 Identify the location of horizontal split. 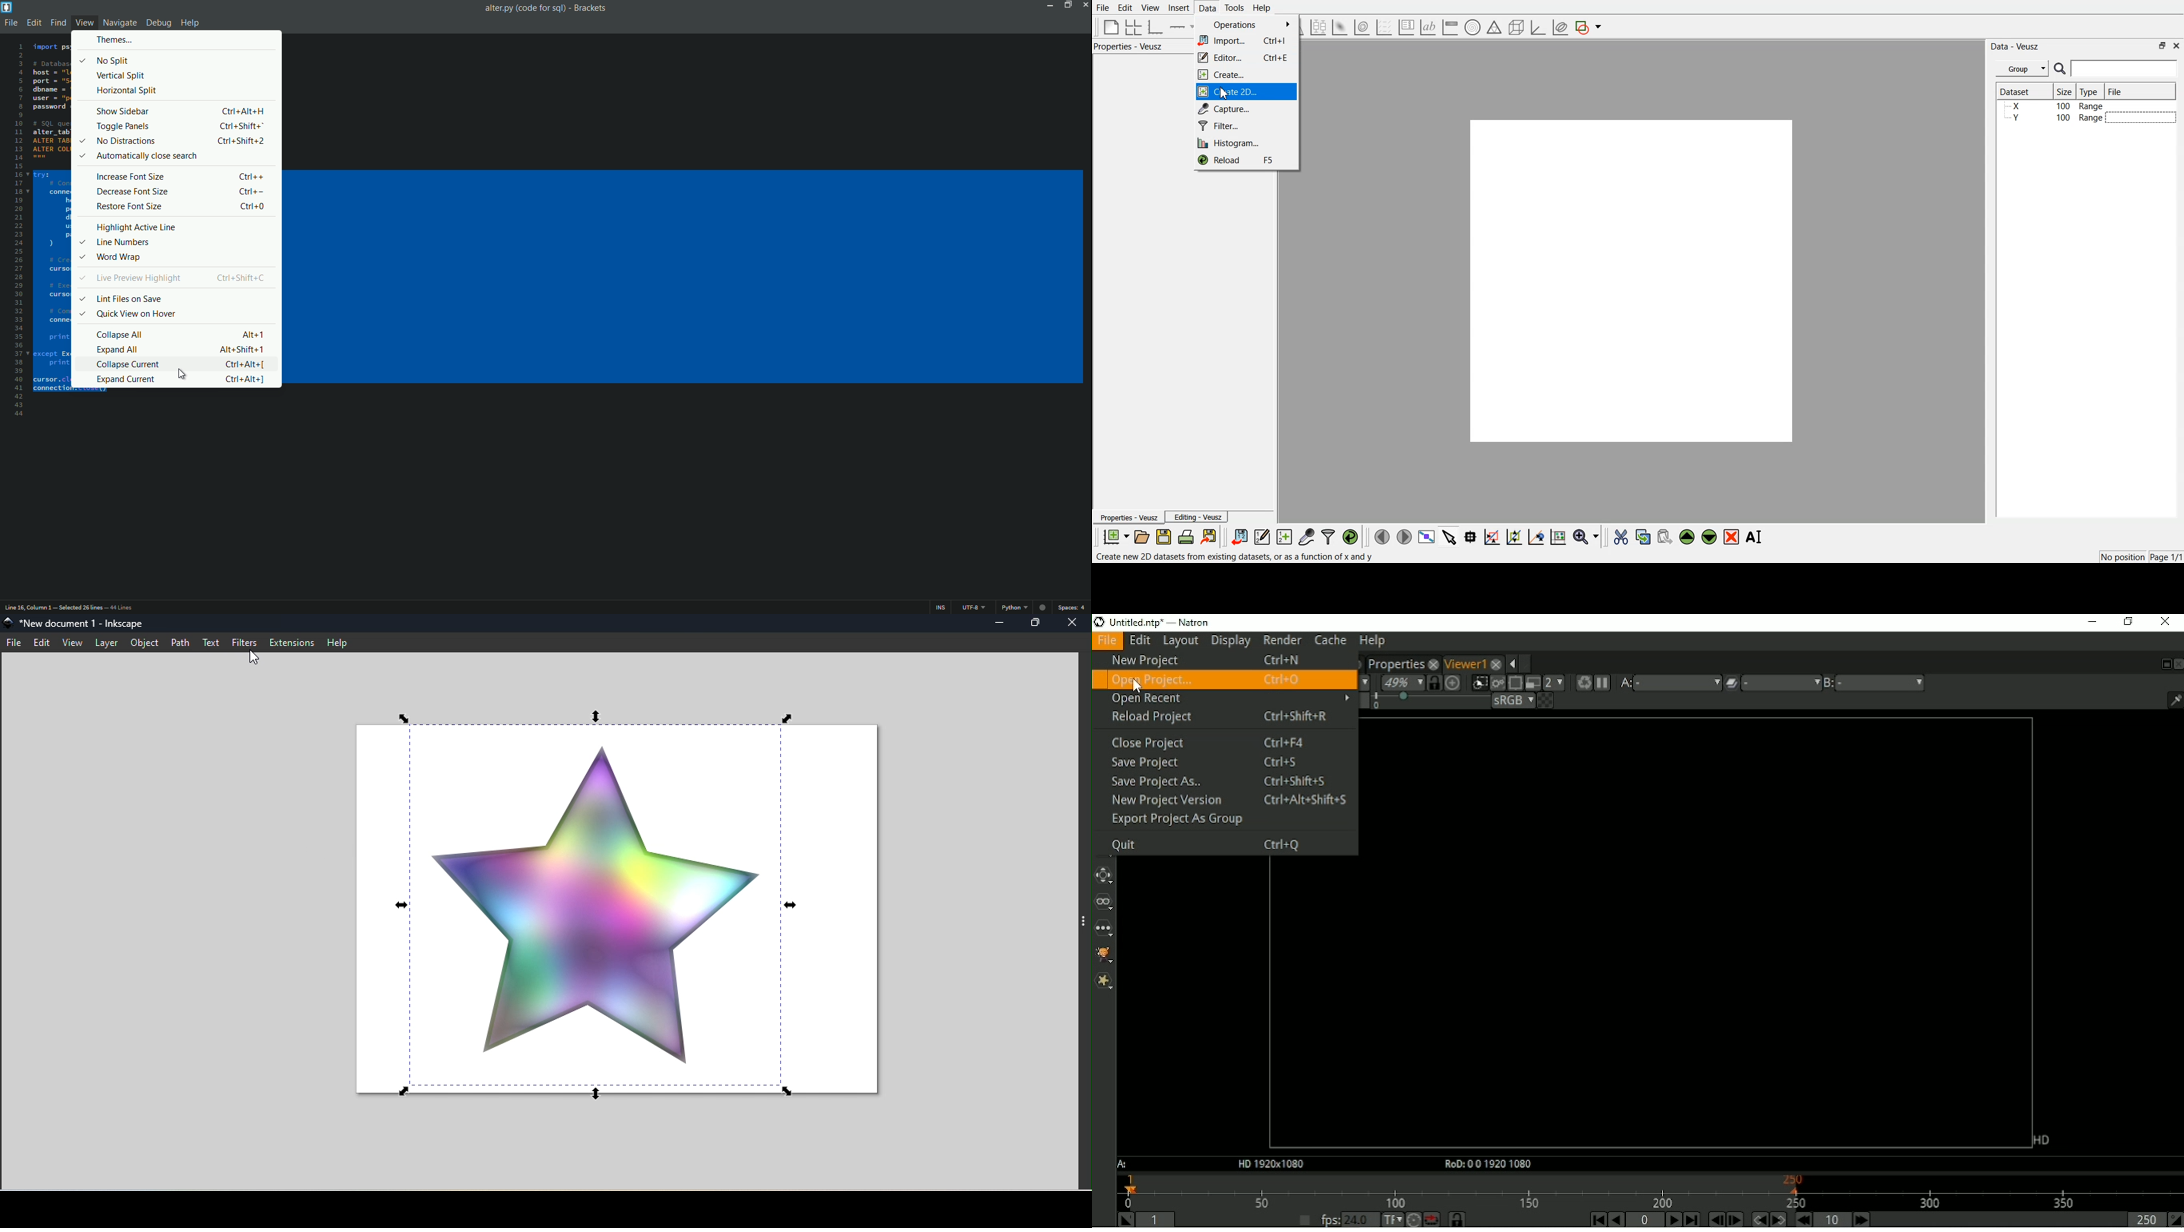
(127, 90).